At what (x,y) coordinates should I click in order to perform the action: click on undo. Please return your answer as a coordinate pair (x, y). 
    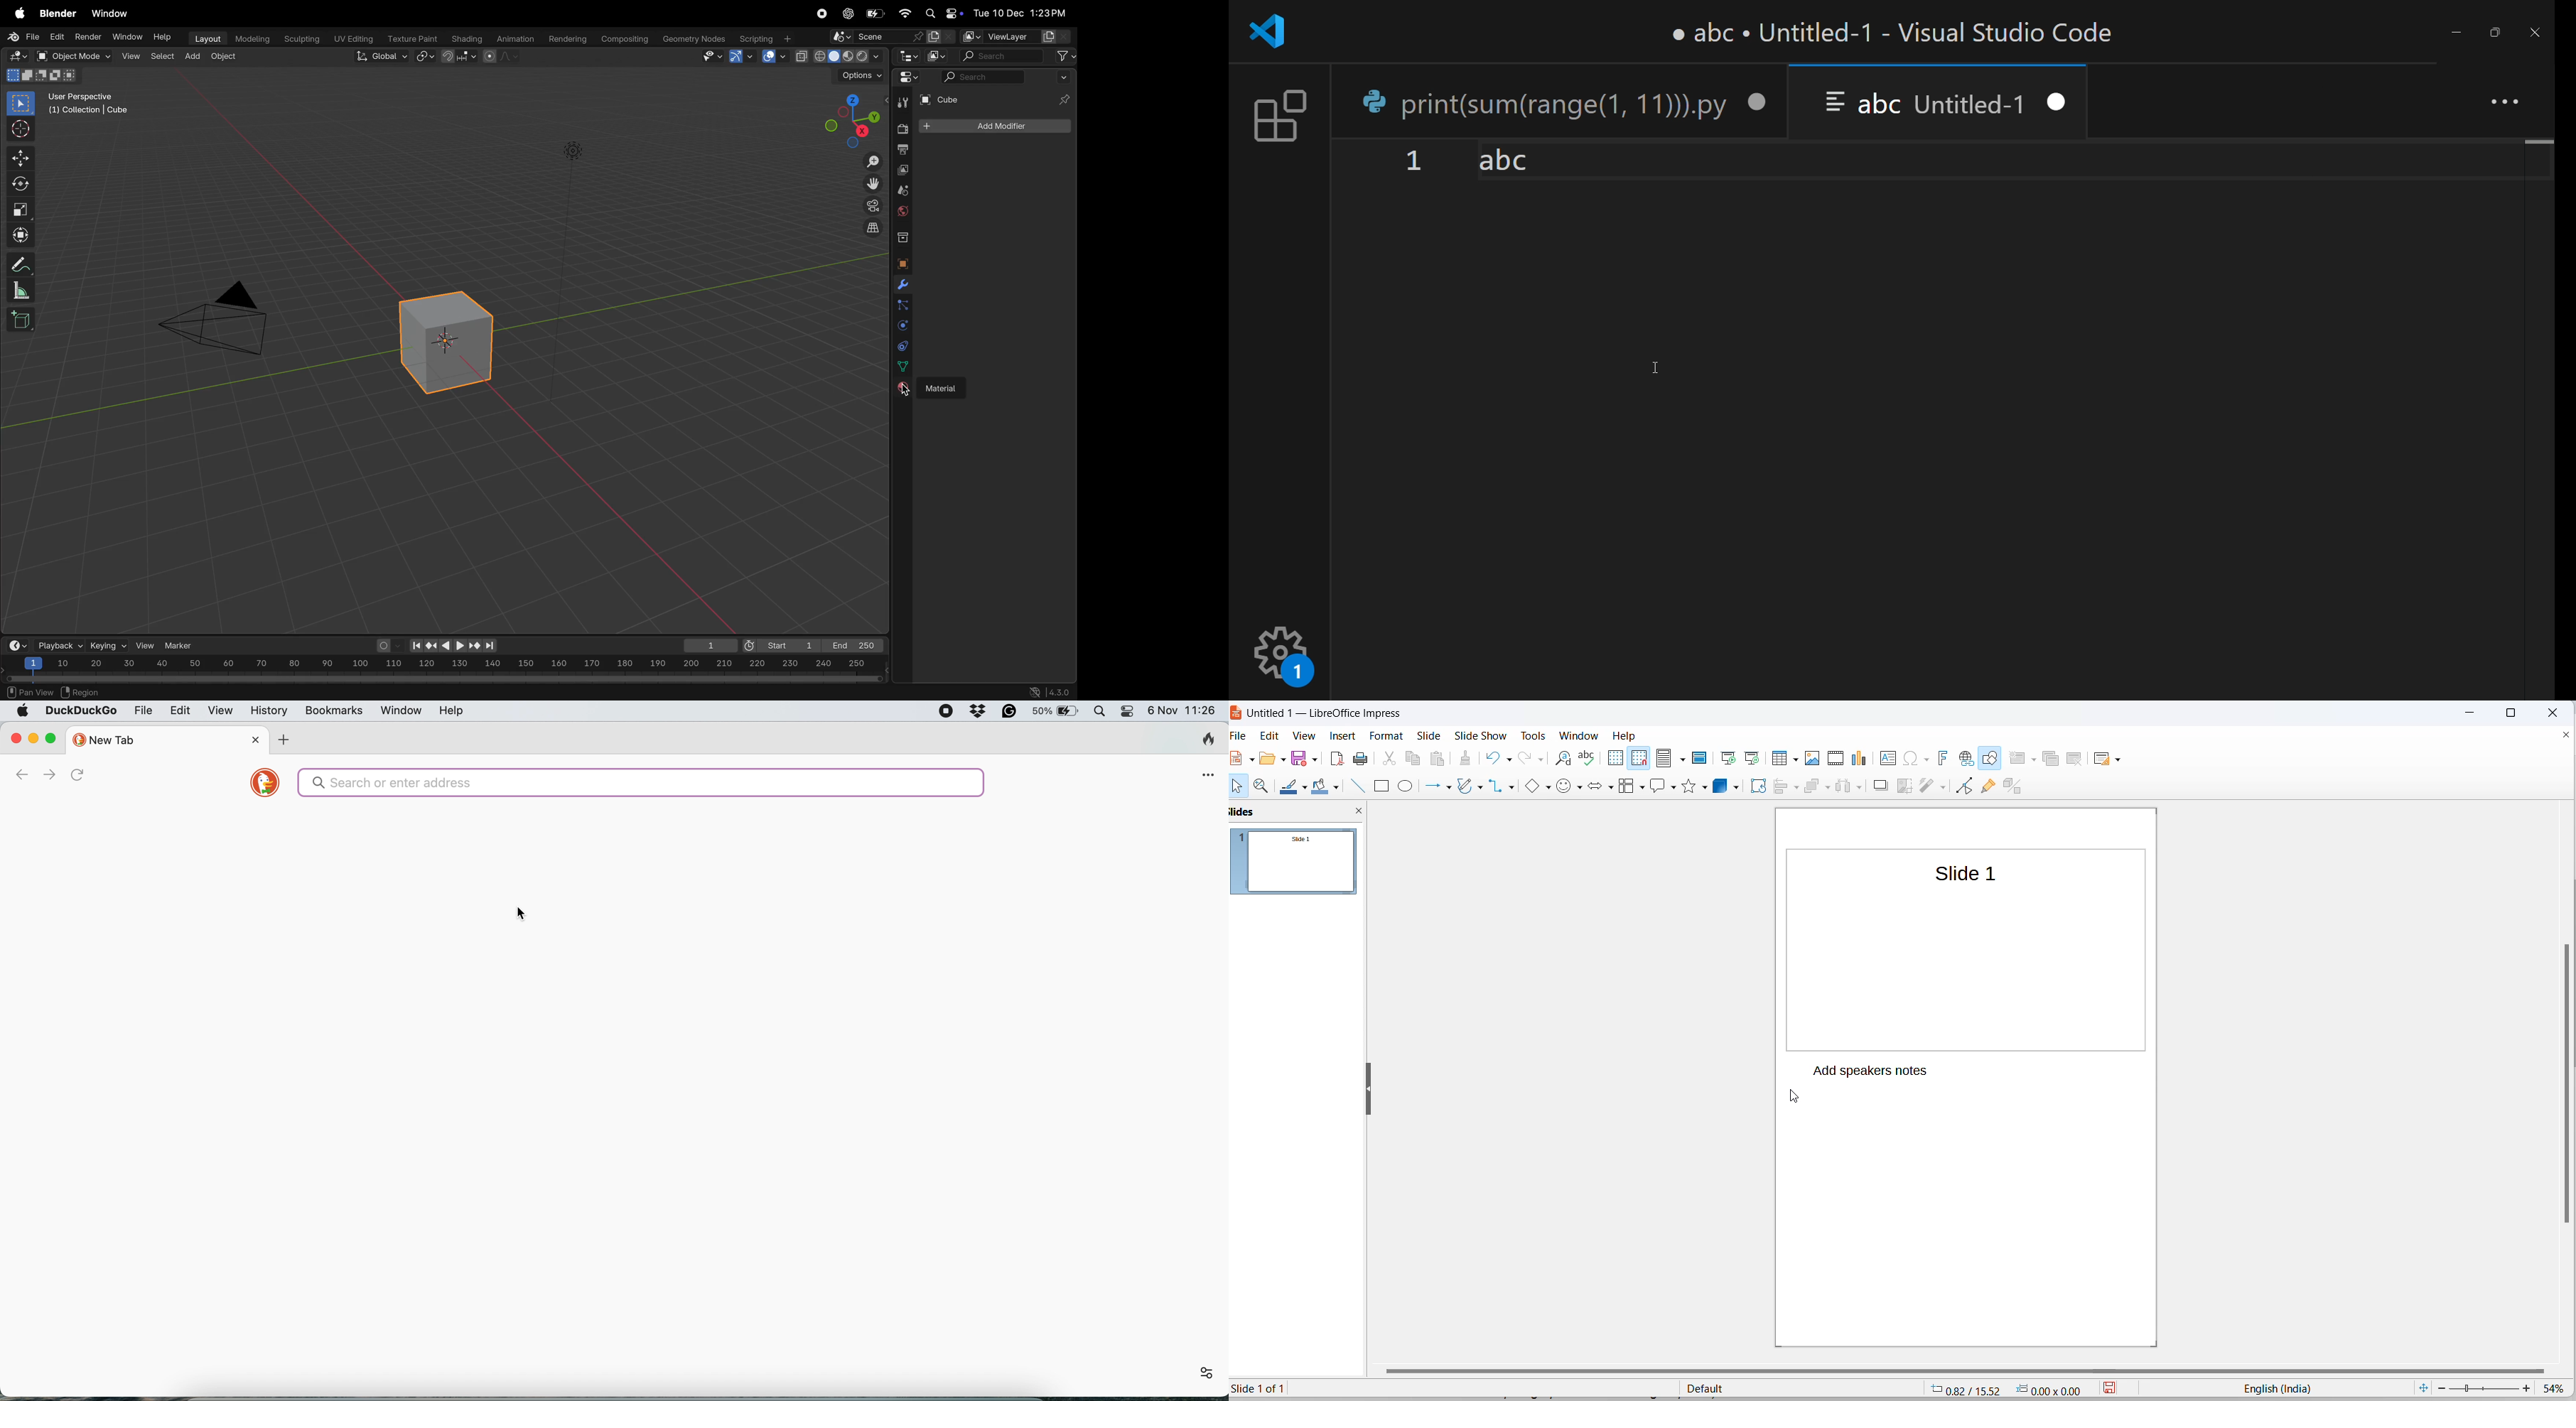
    Looking at the image, I should click on (1491, 757).